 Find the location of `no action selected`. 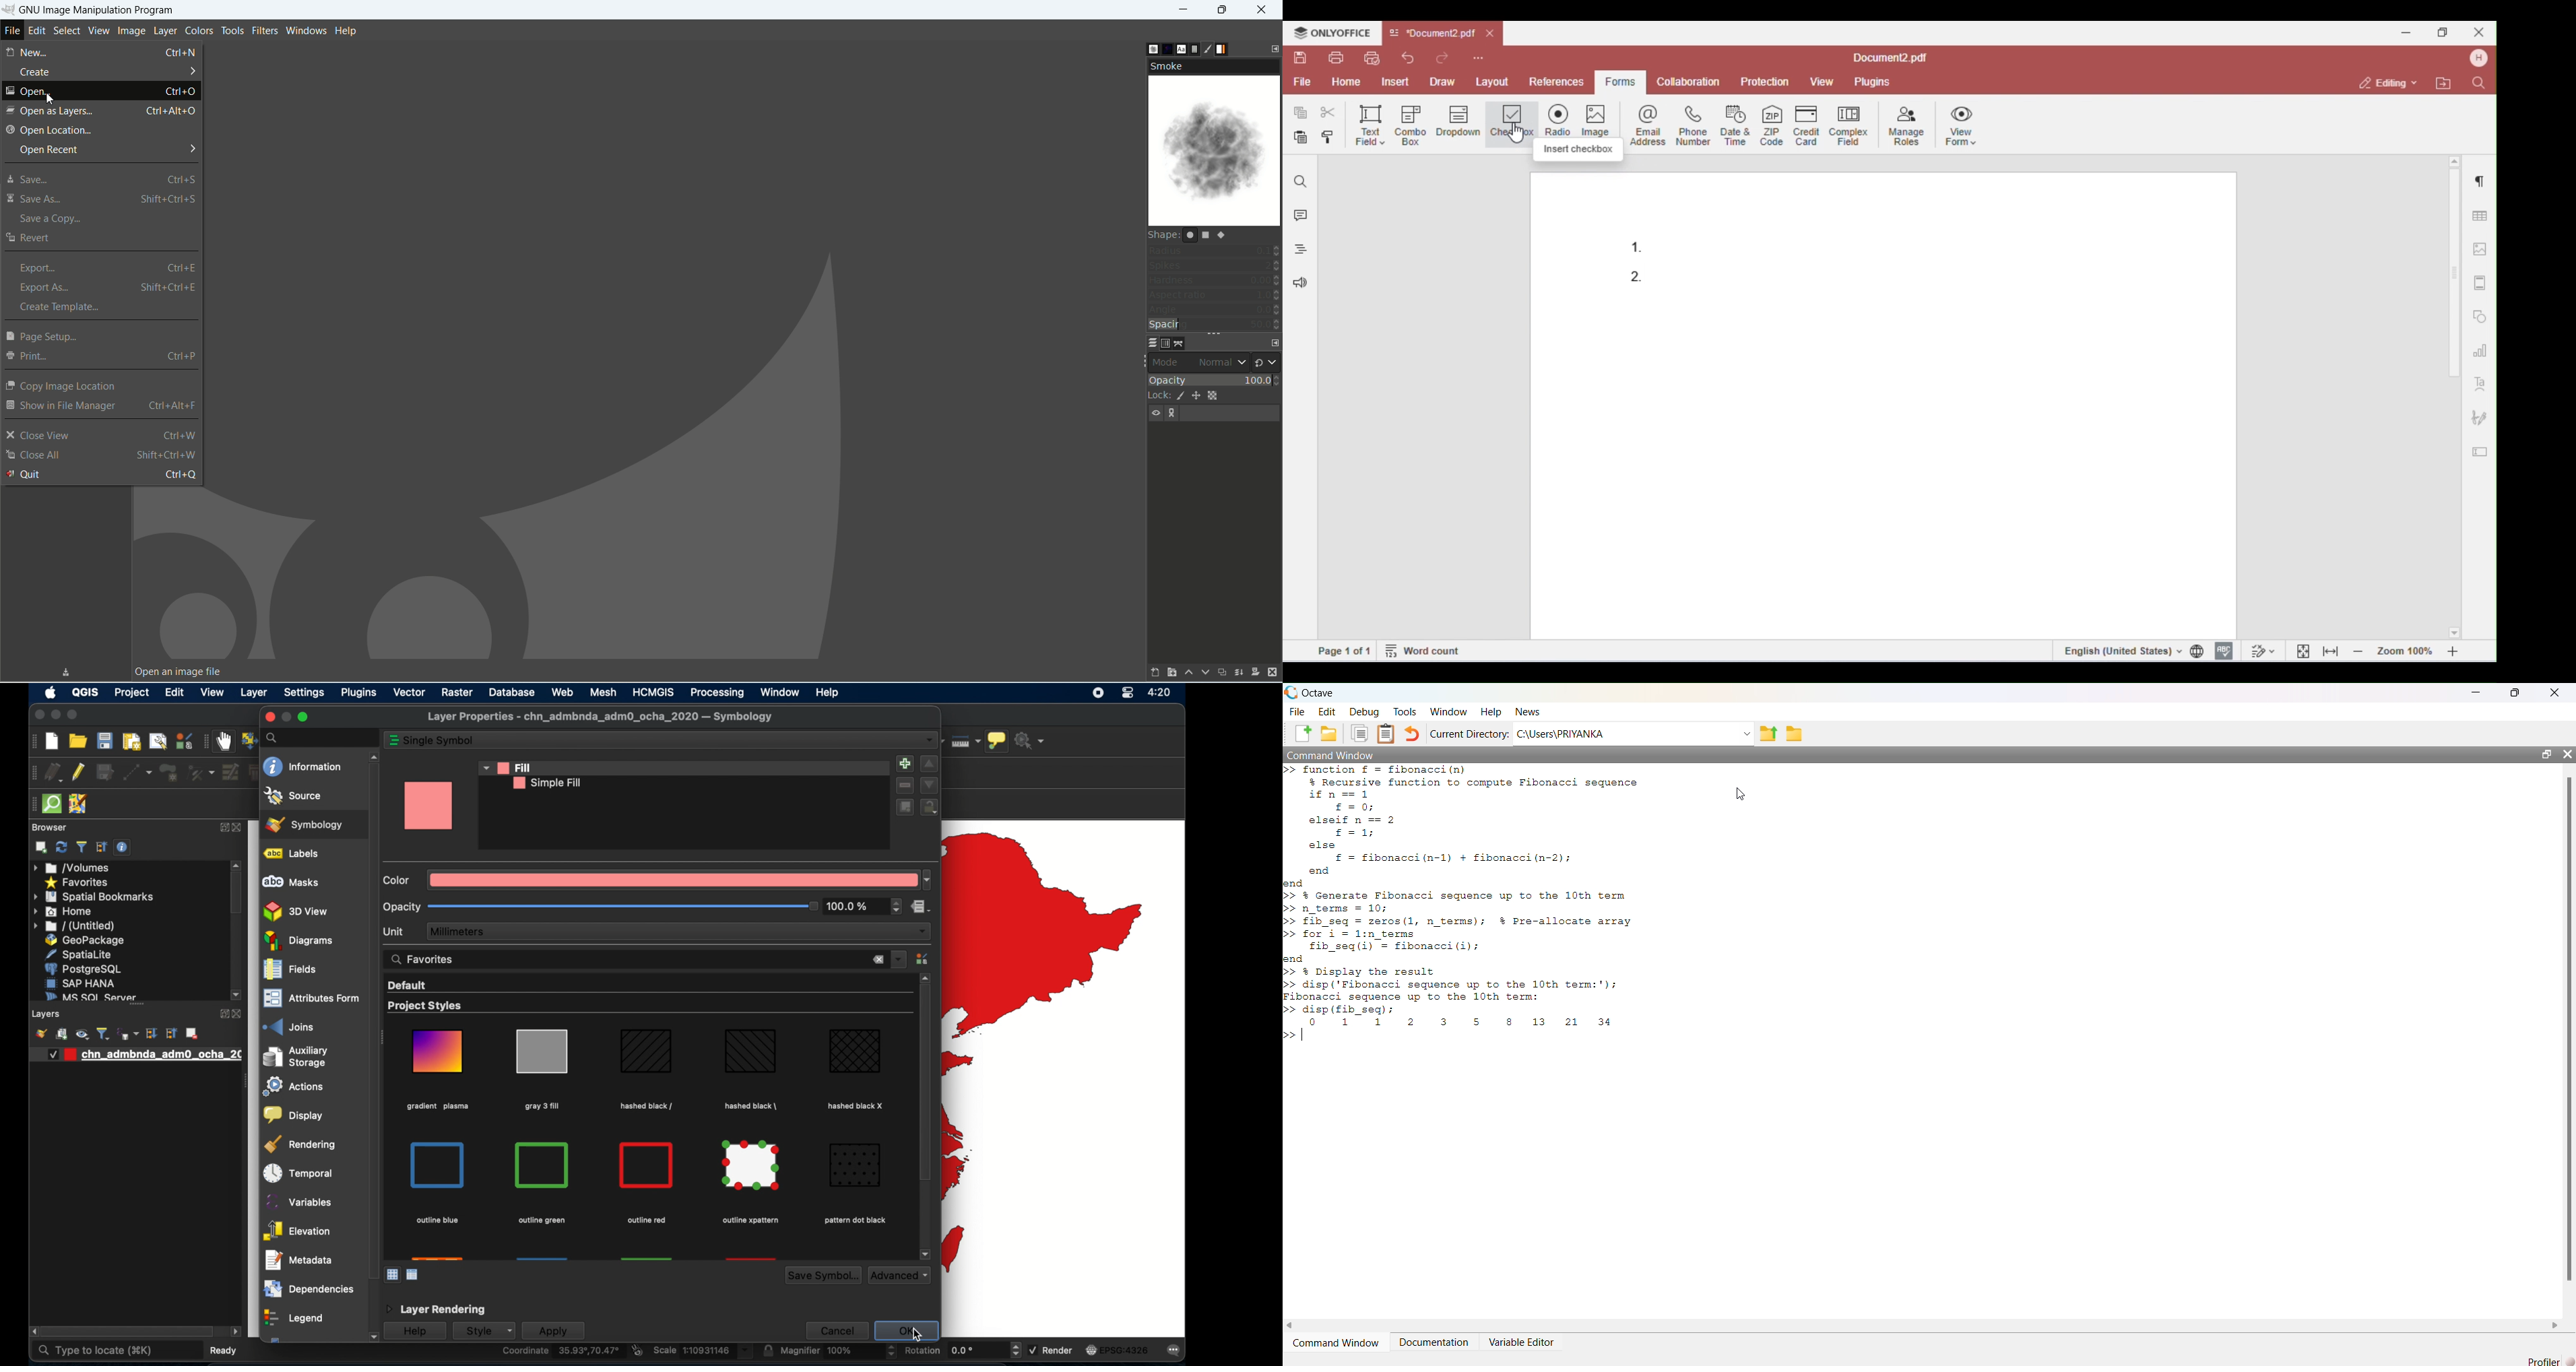

no action selected is located at coordinates (1032, 740).